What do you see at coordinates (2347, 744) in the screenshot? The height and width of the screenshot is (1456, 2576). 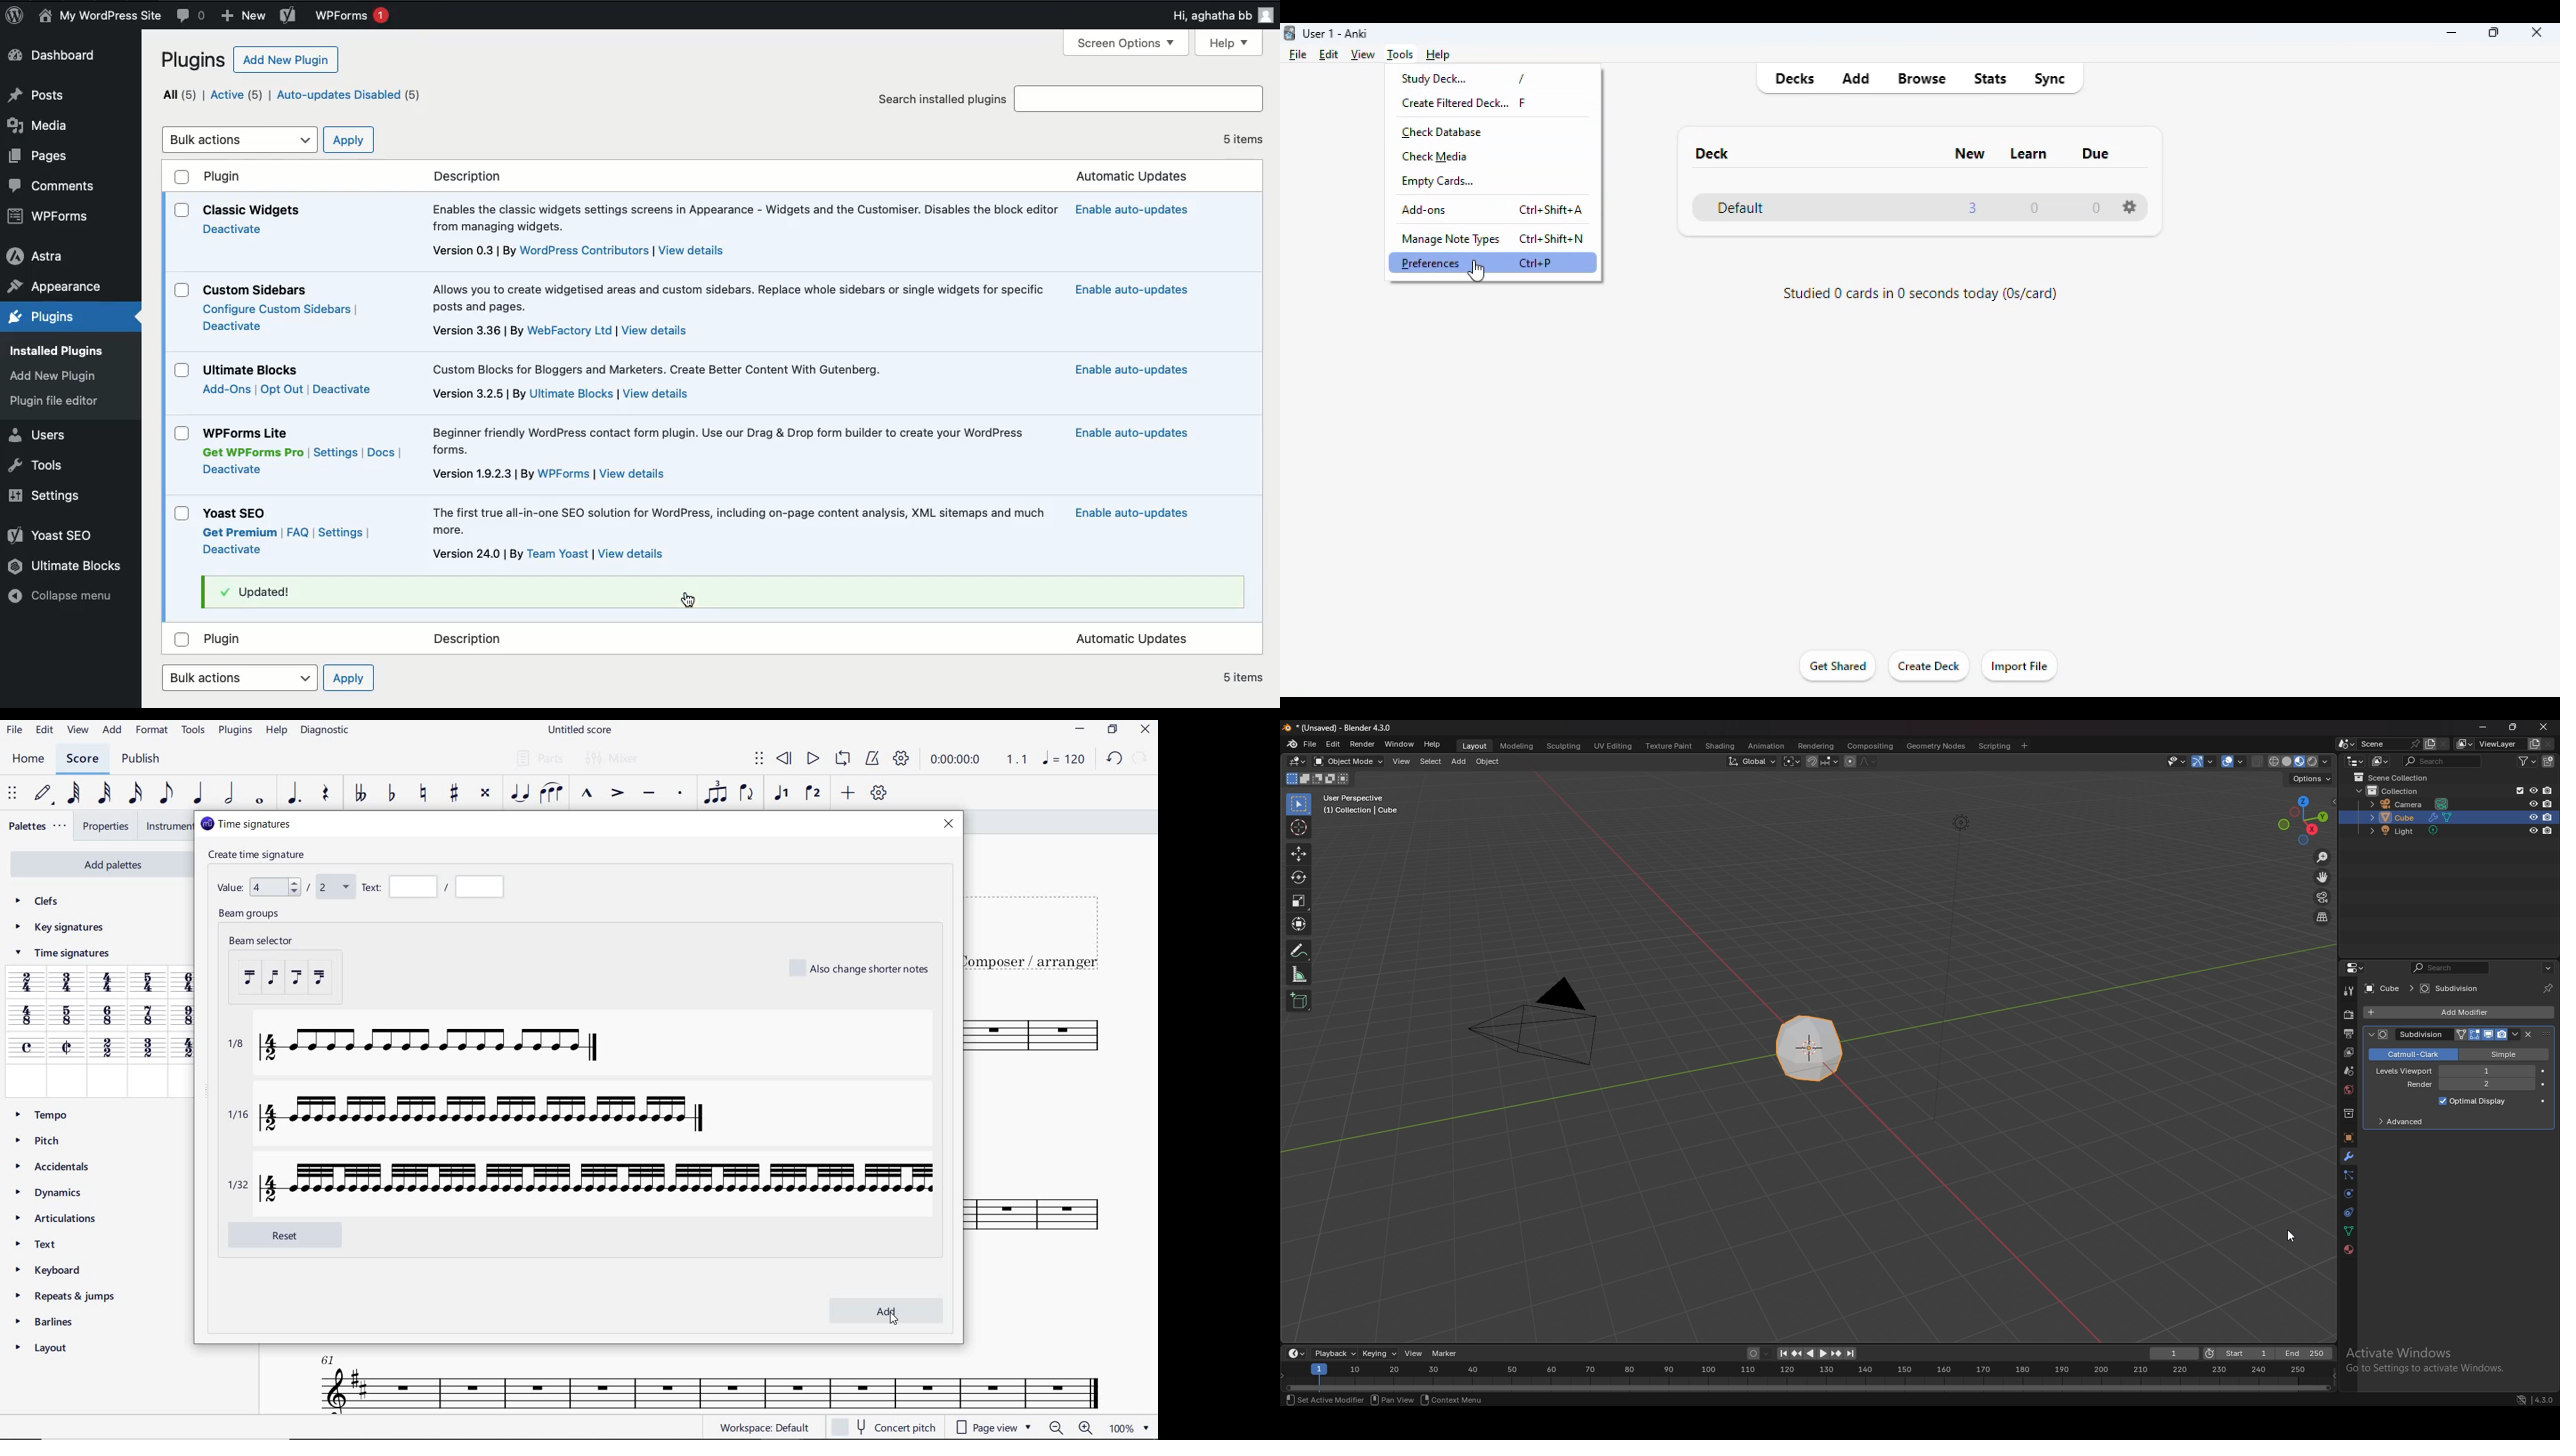 I see `browse scene` at bounding box center [2347, 744].